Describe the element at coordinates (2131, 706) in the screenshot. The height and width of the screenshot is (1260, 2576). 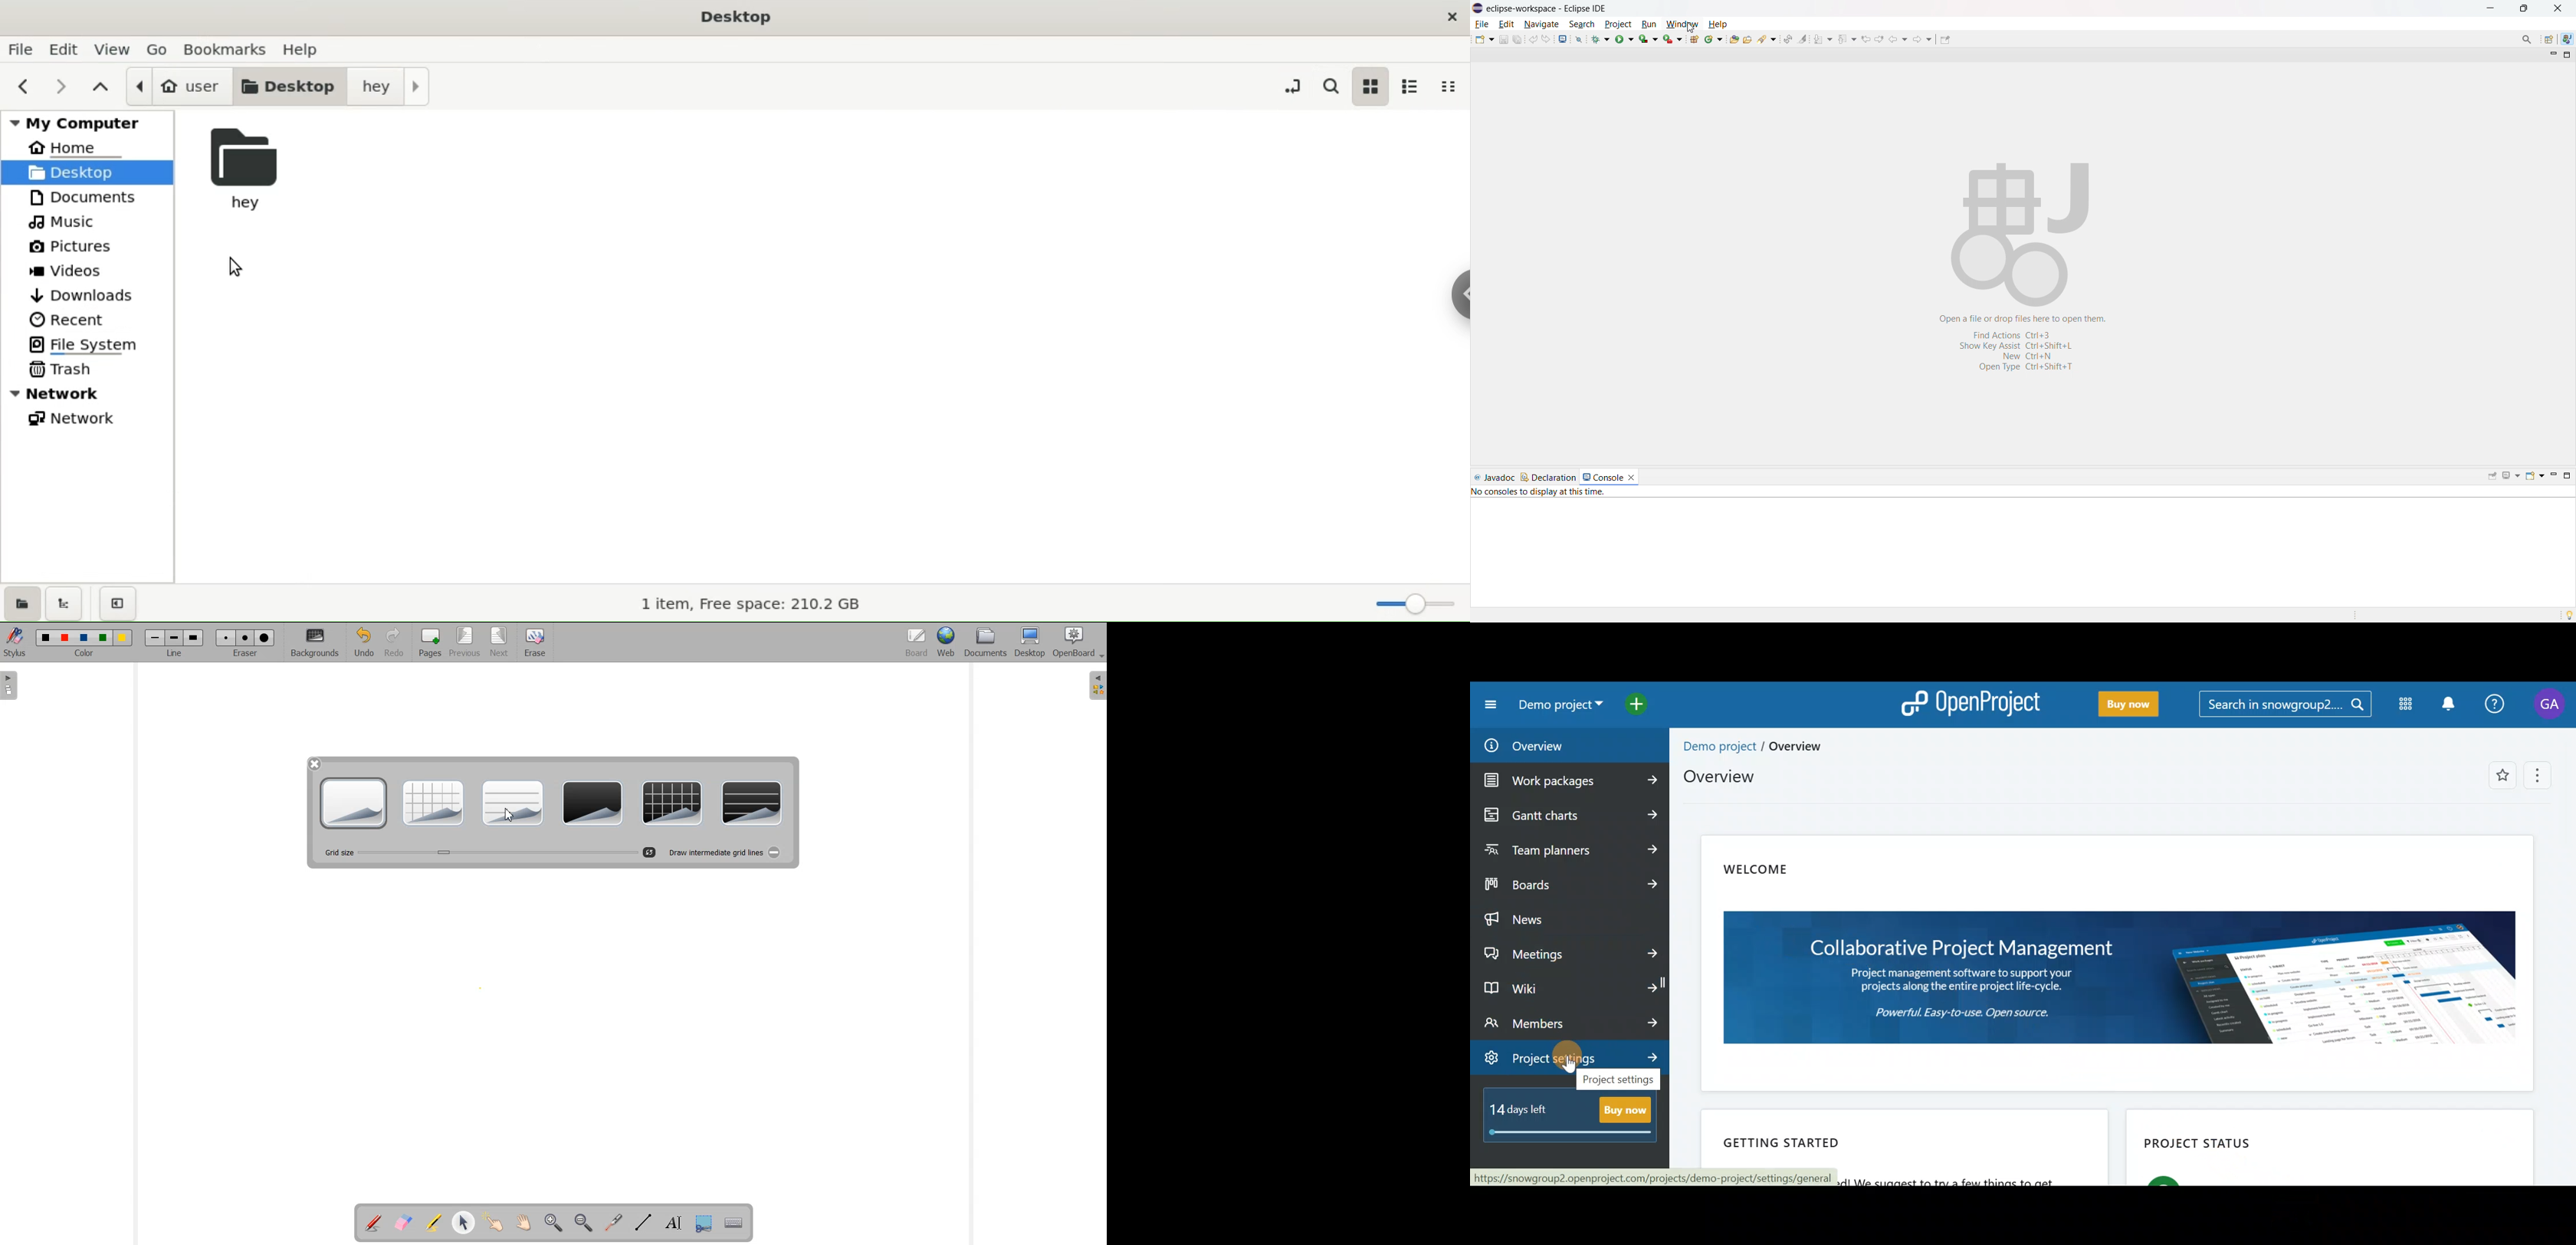
I see `Buy now` at that location.